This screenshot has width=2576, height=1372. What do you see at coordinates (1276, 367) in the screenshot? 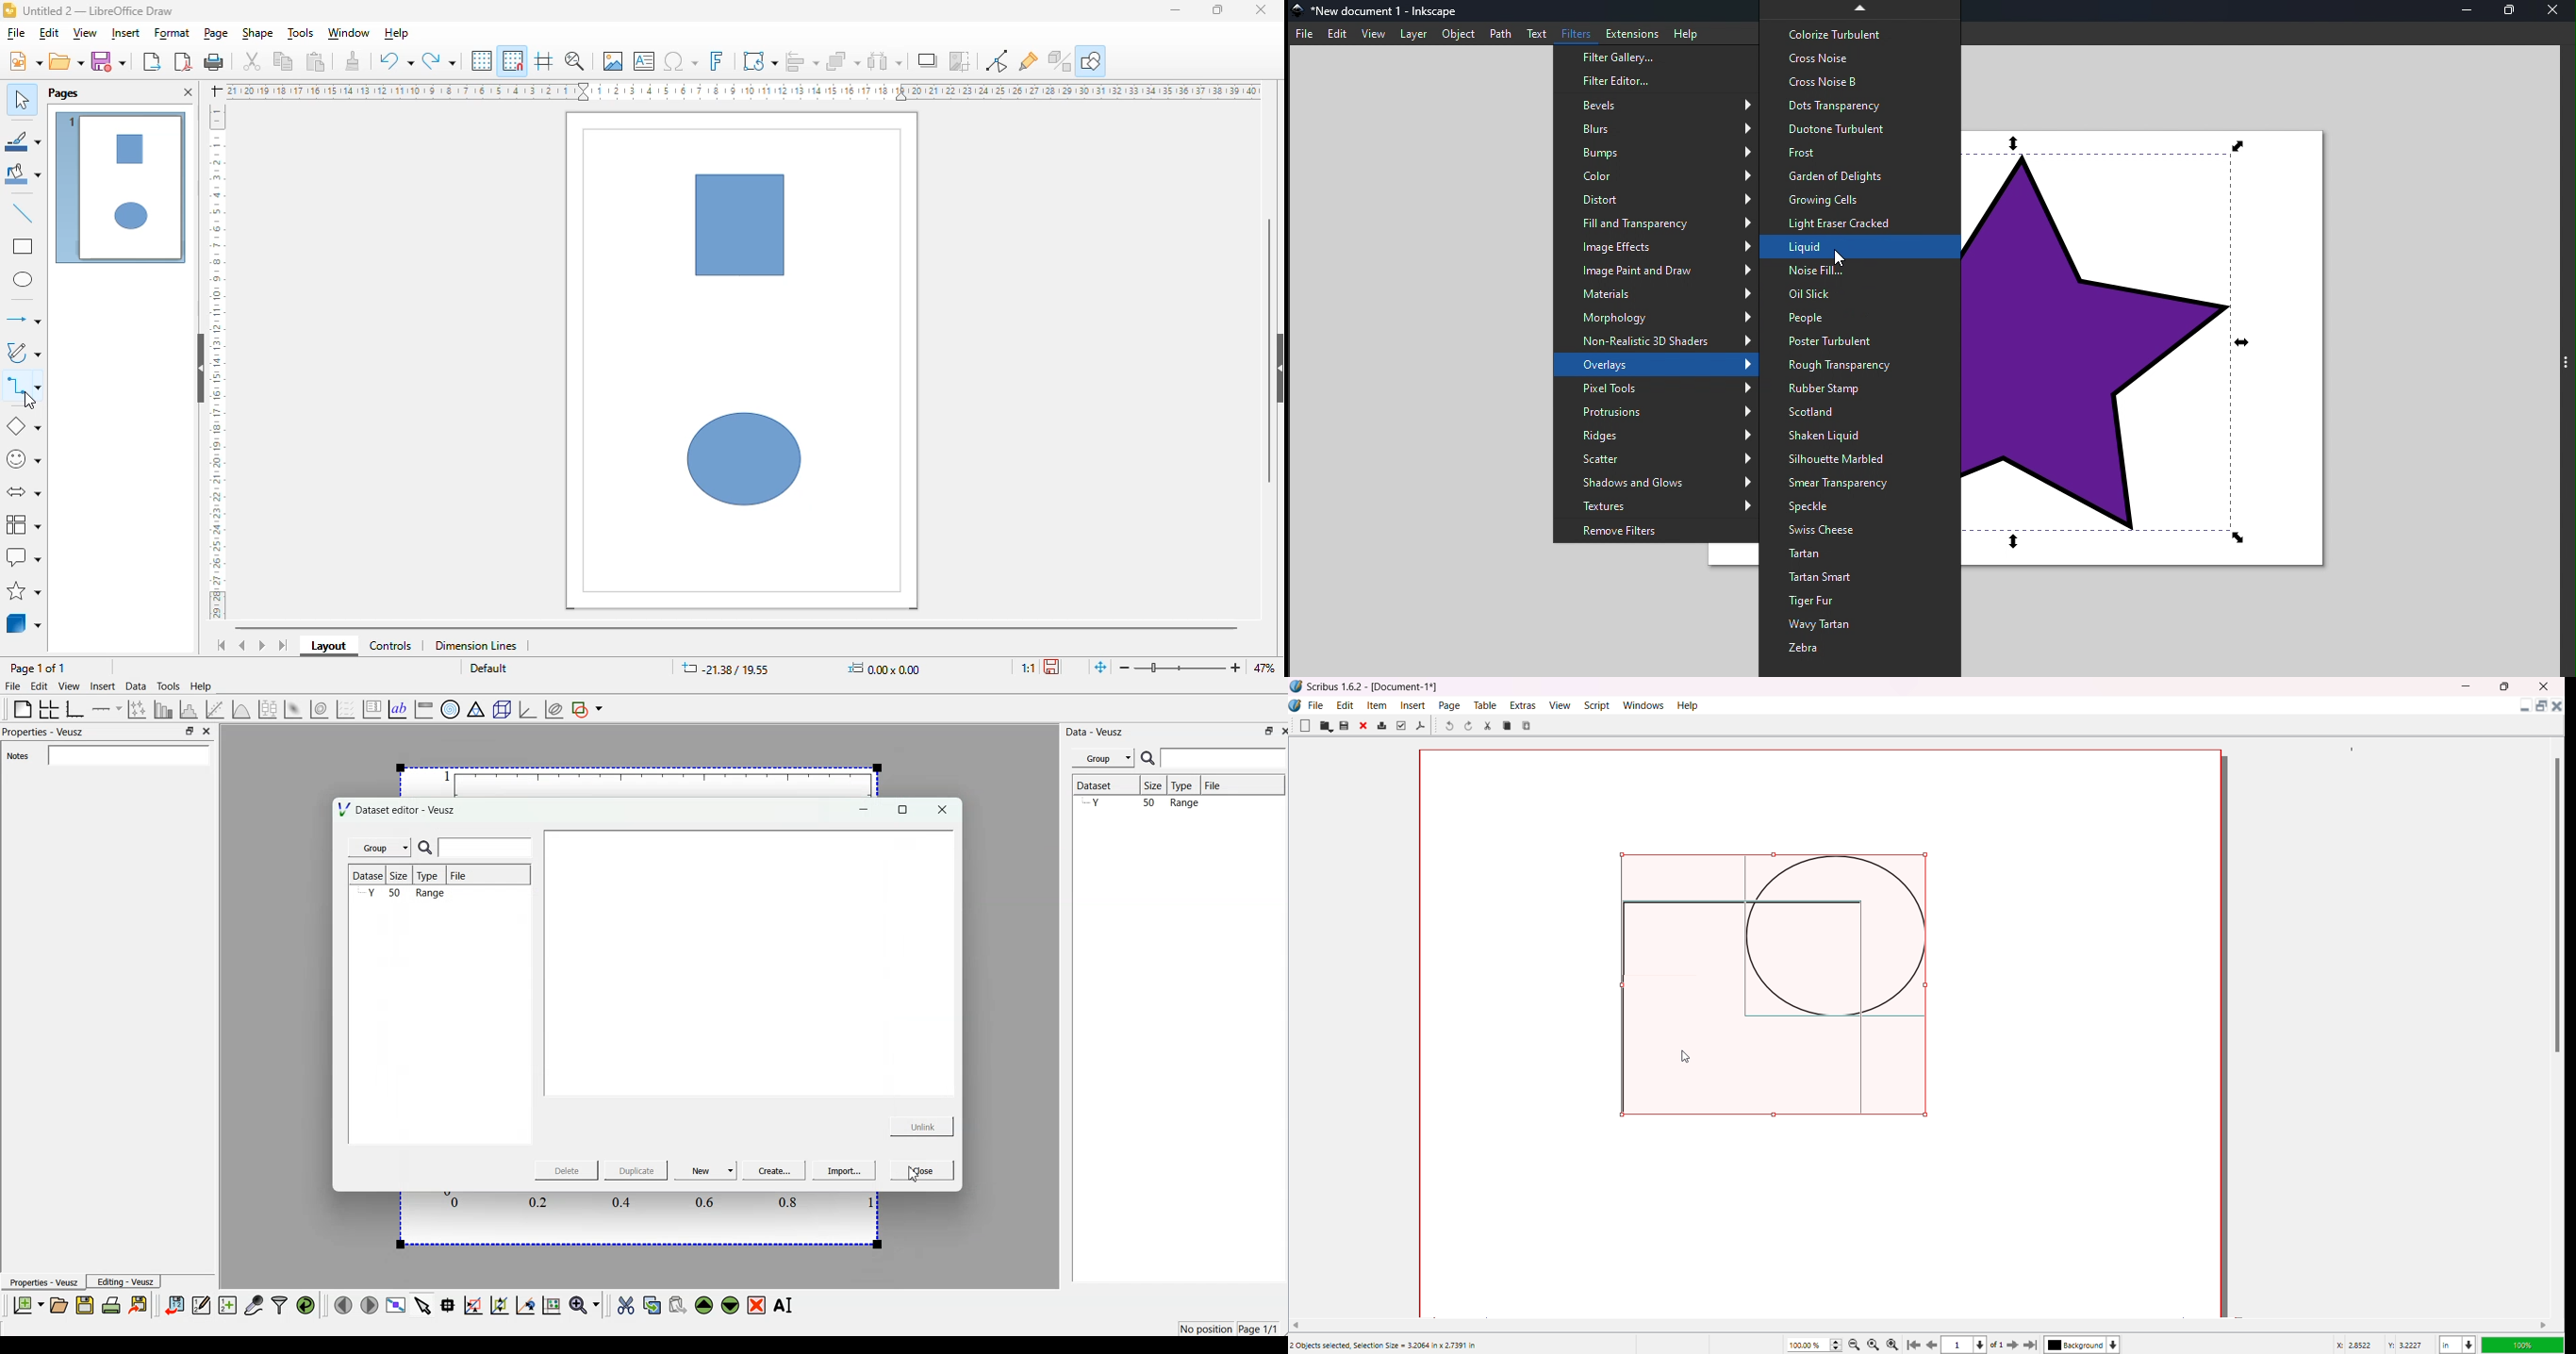
I see `show` at bounding box center [1276, 367].